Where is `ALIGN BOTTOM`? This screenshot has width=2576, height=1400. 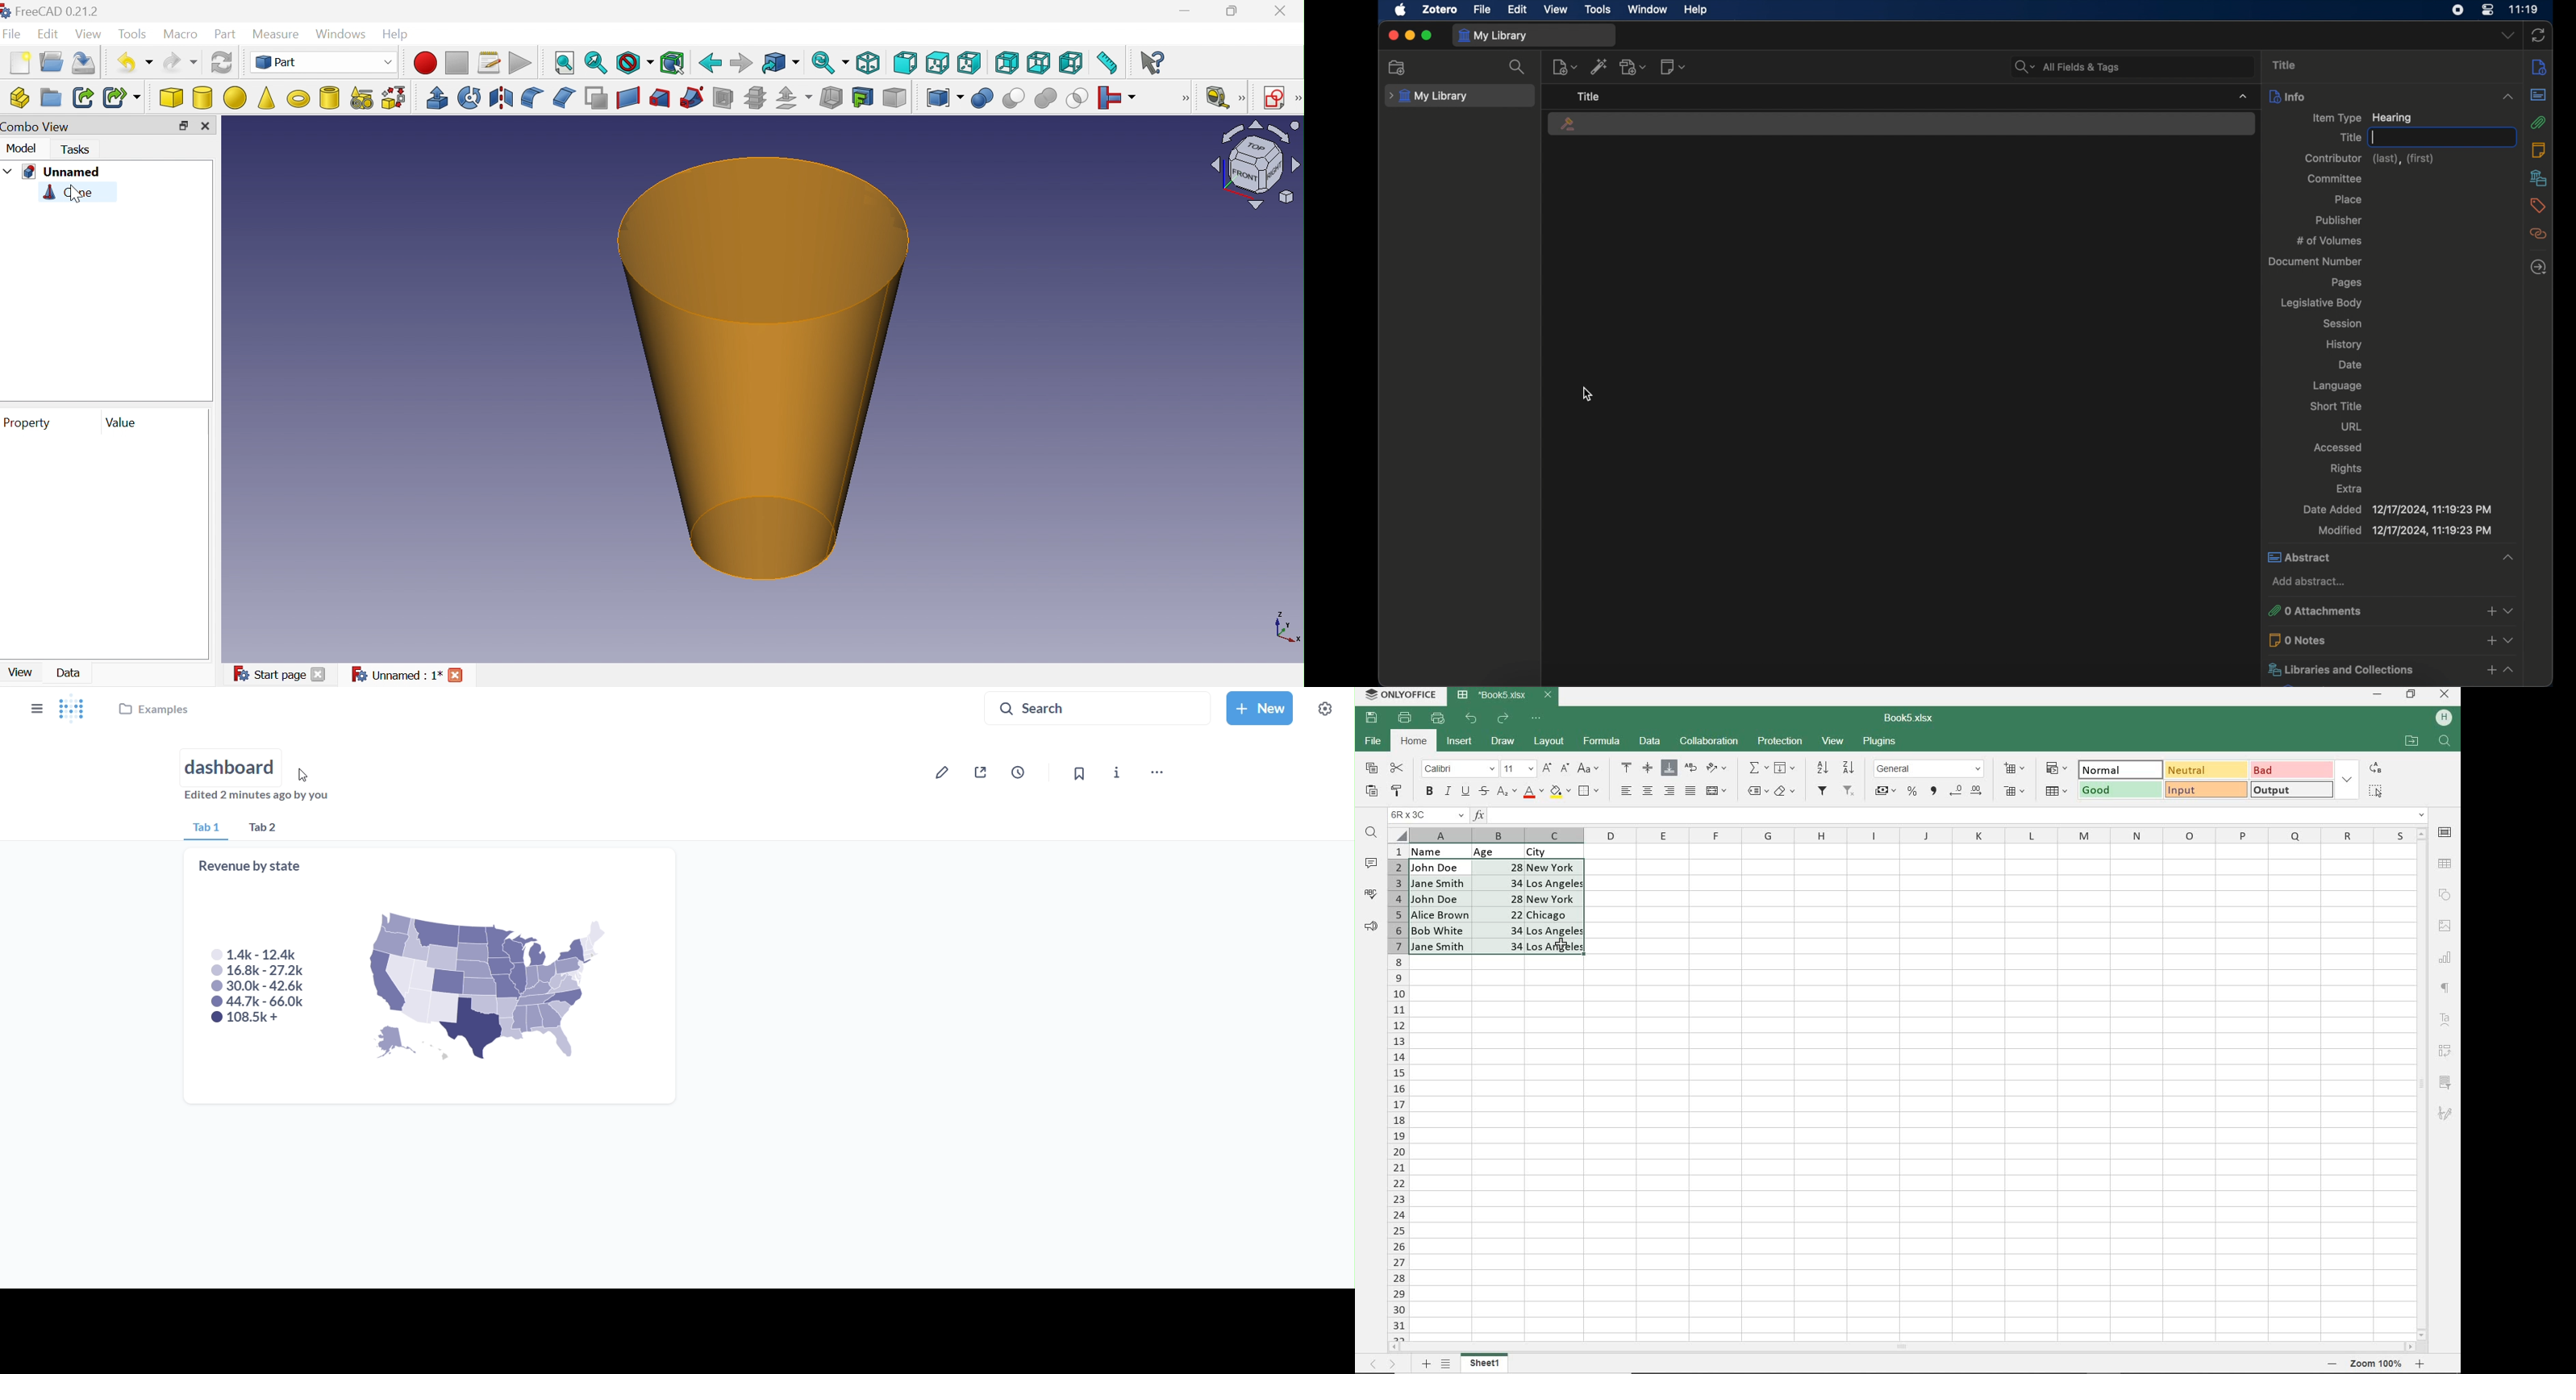
ALIGN BOTTOM is located at coordinates (1669, 768).